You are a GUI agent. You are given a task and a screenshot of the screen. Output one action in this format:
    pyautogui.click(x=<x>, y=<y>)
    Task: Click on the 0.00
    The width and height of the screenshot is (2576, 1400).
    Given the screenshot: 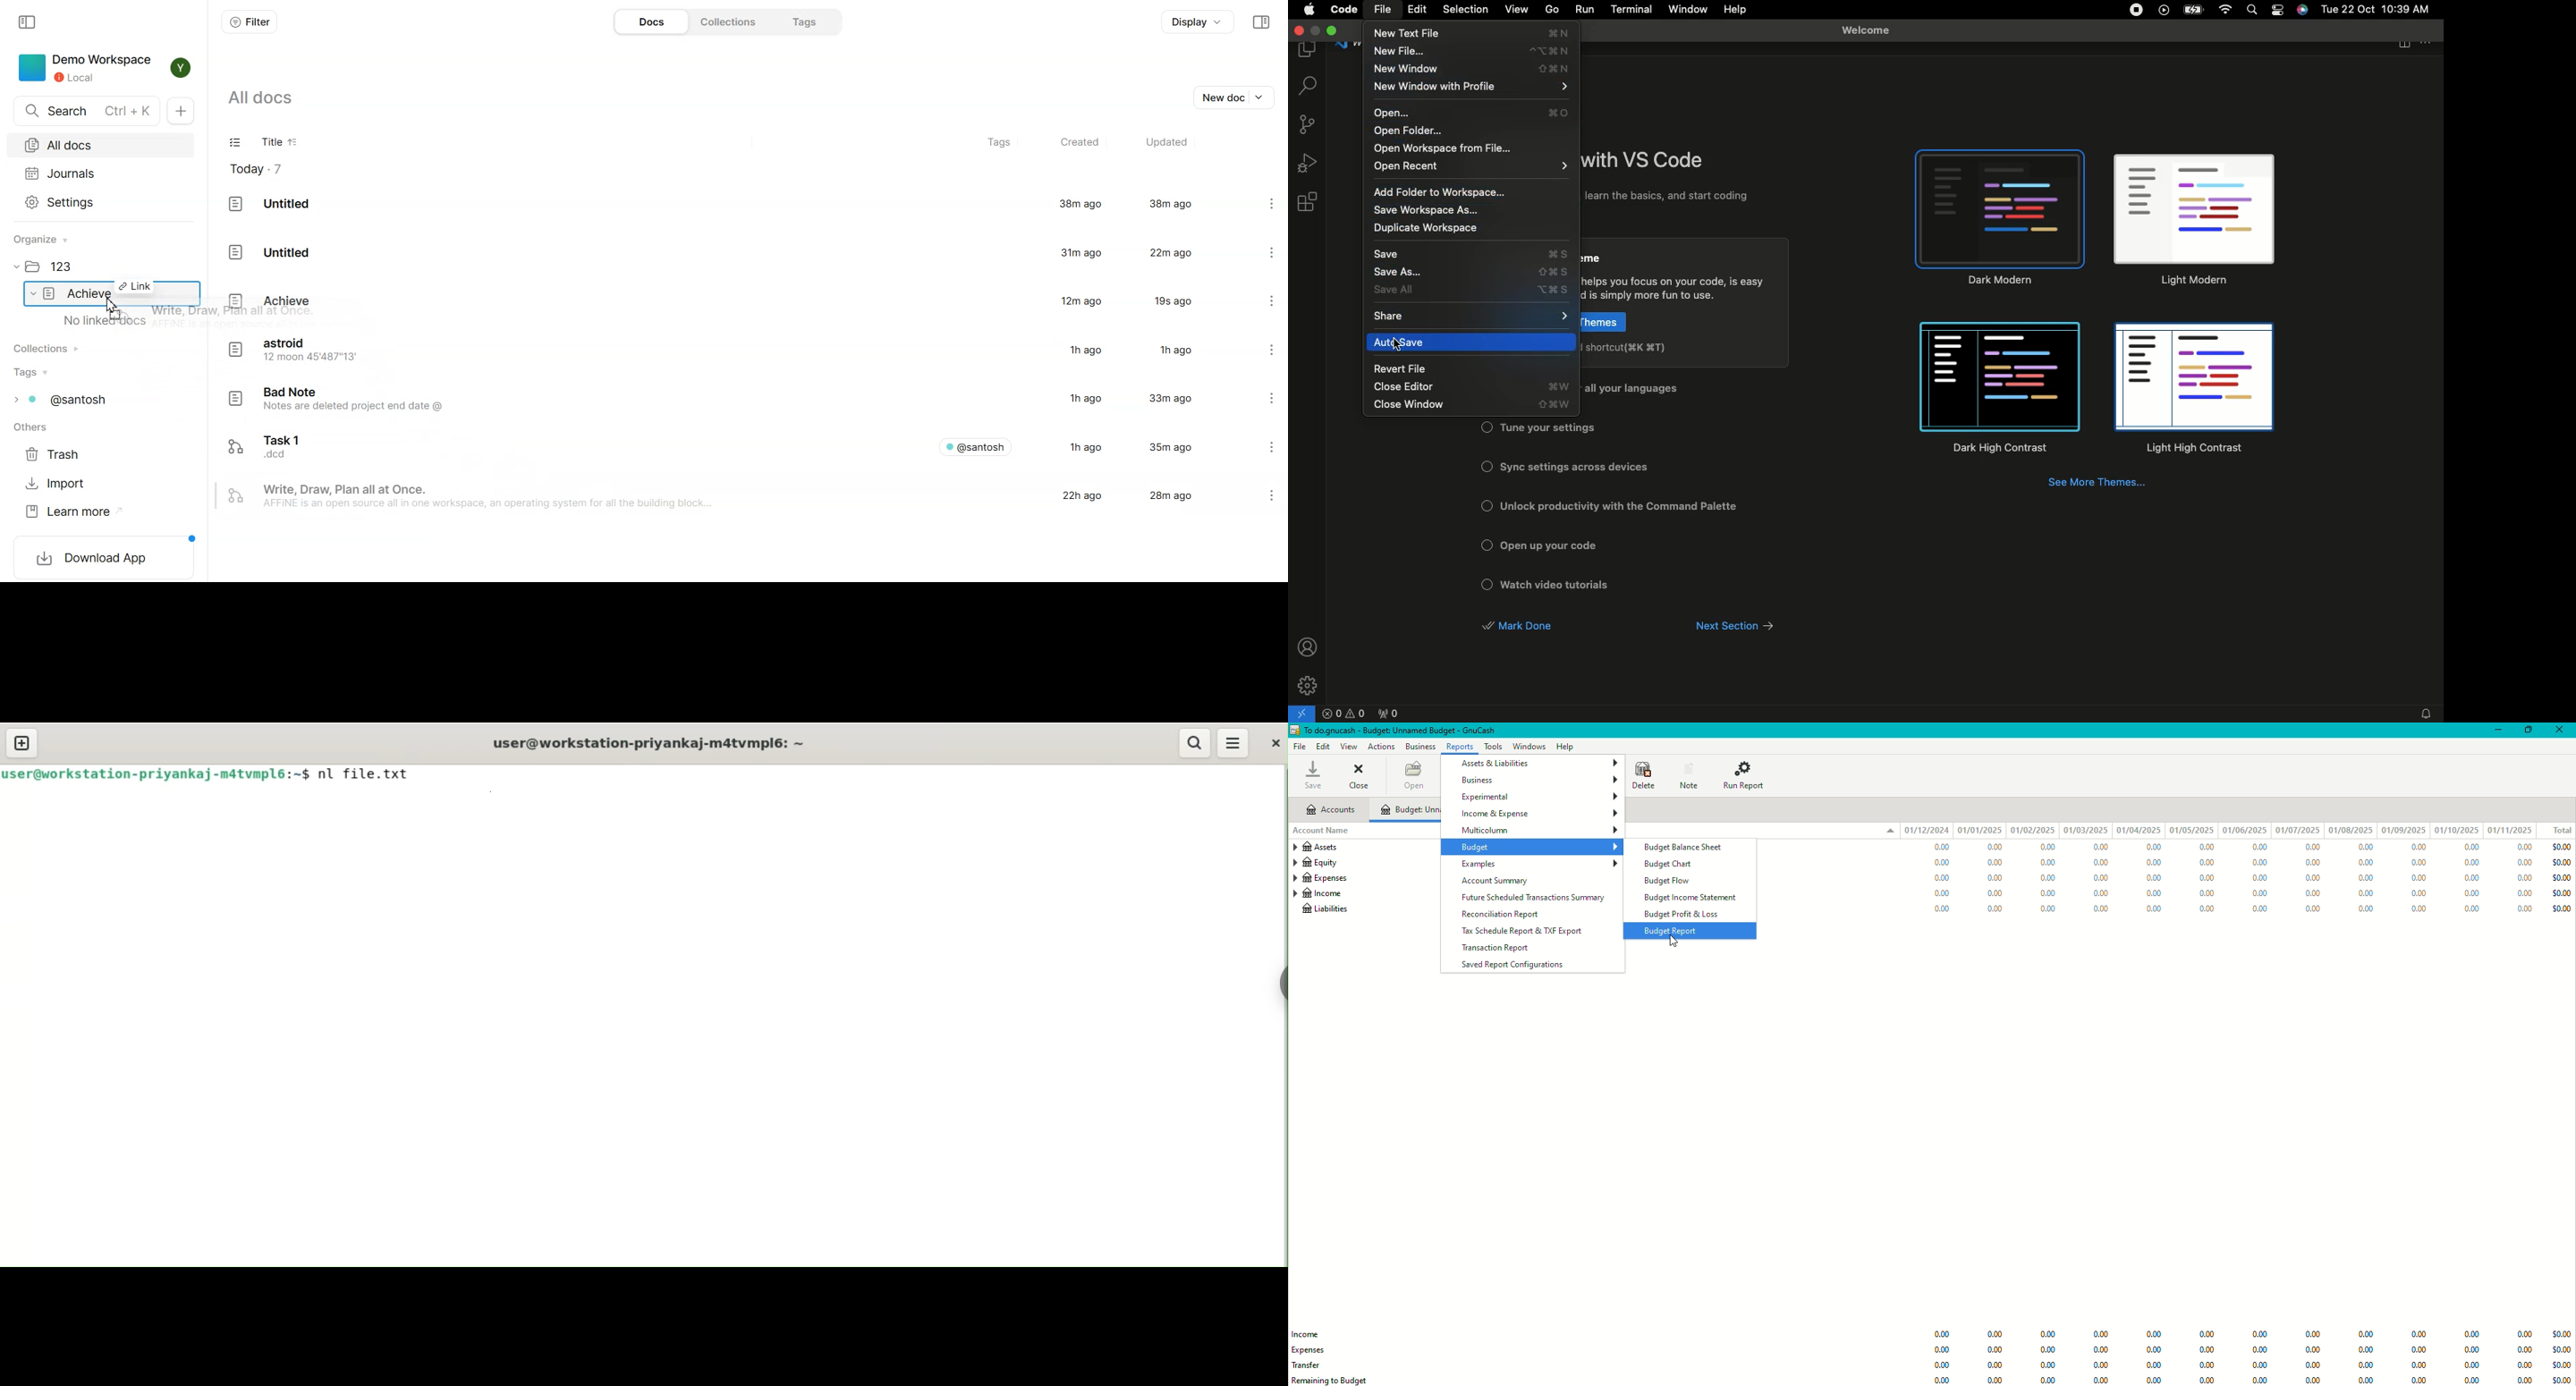 What is the action you would take?
    pyautogui.click(x=2156, y=1380)
    